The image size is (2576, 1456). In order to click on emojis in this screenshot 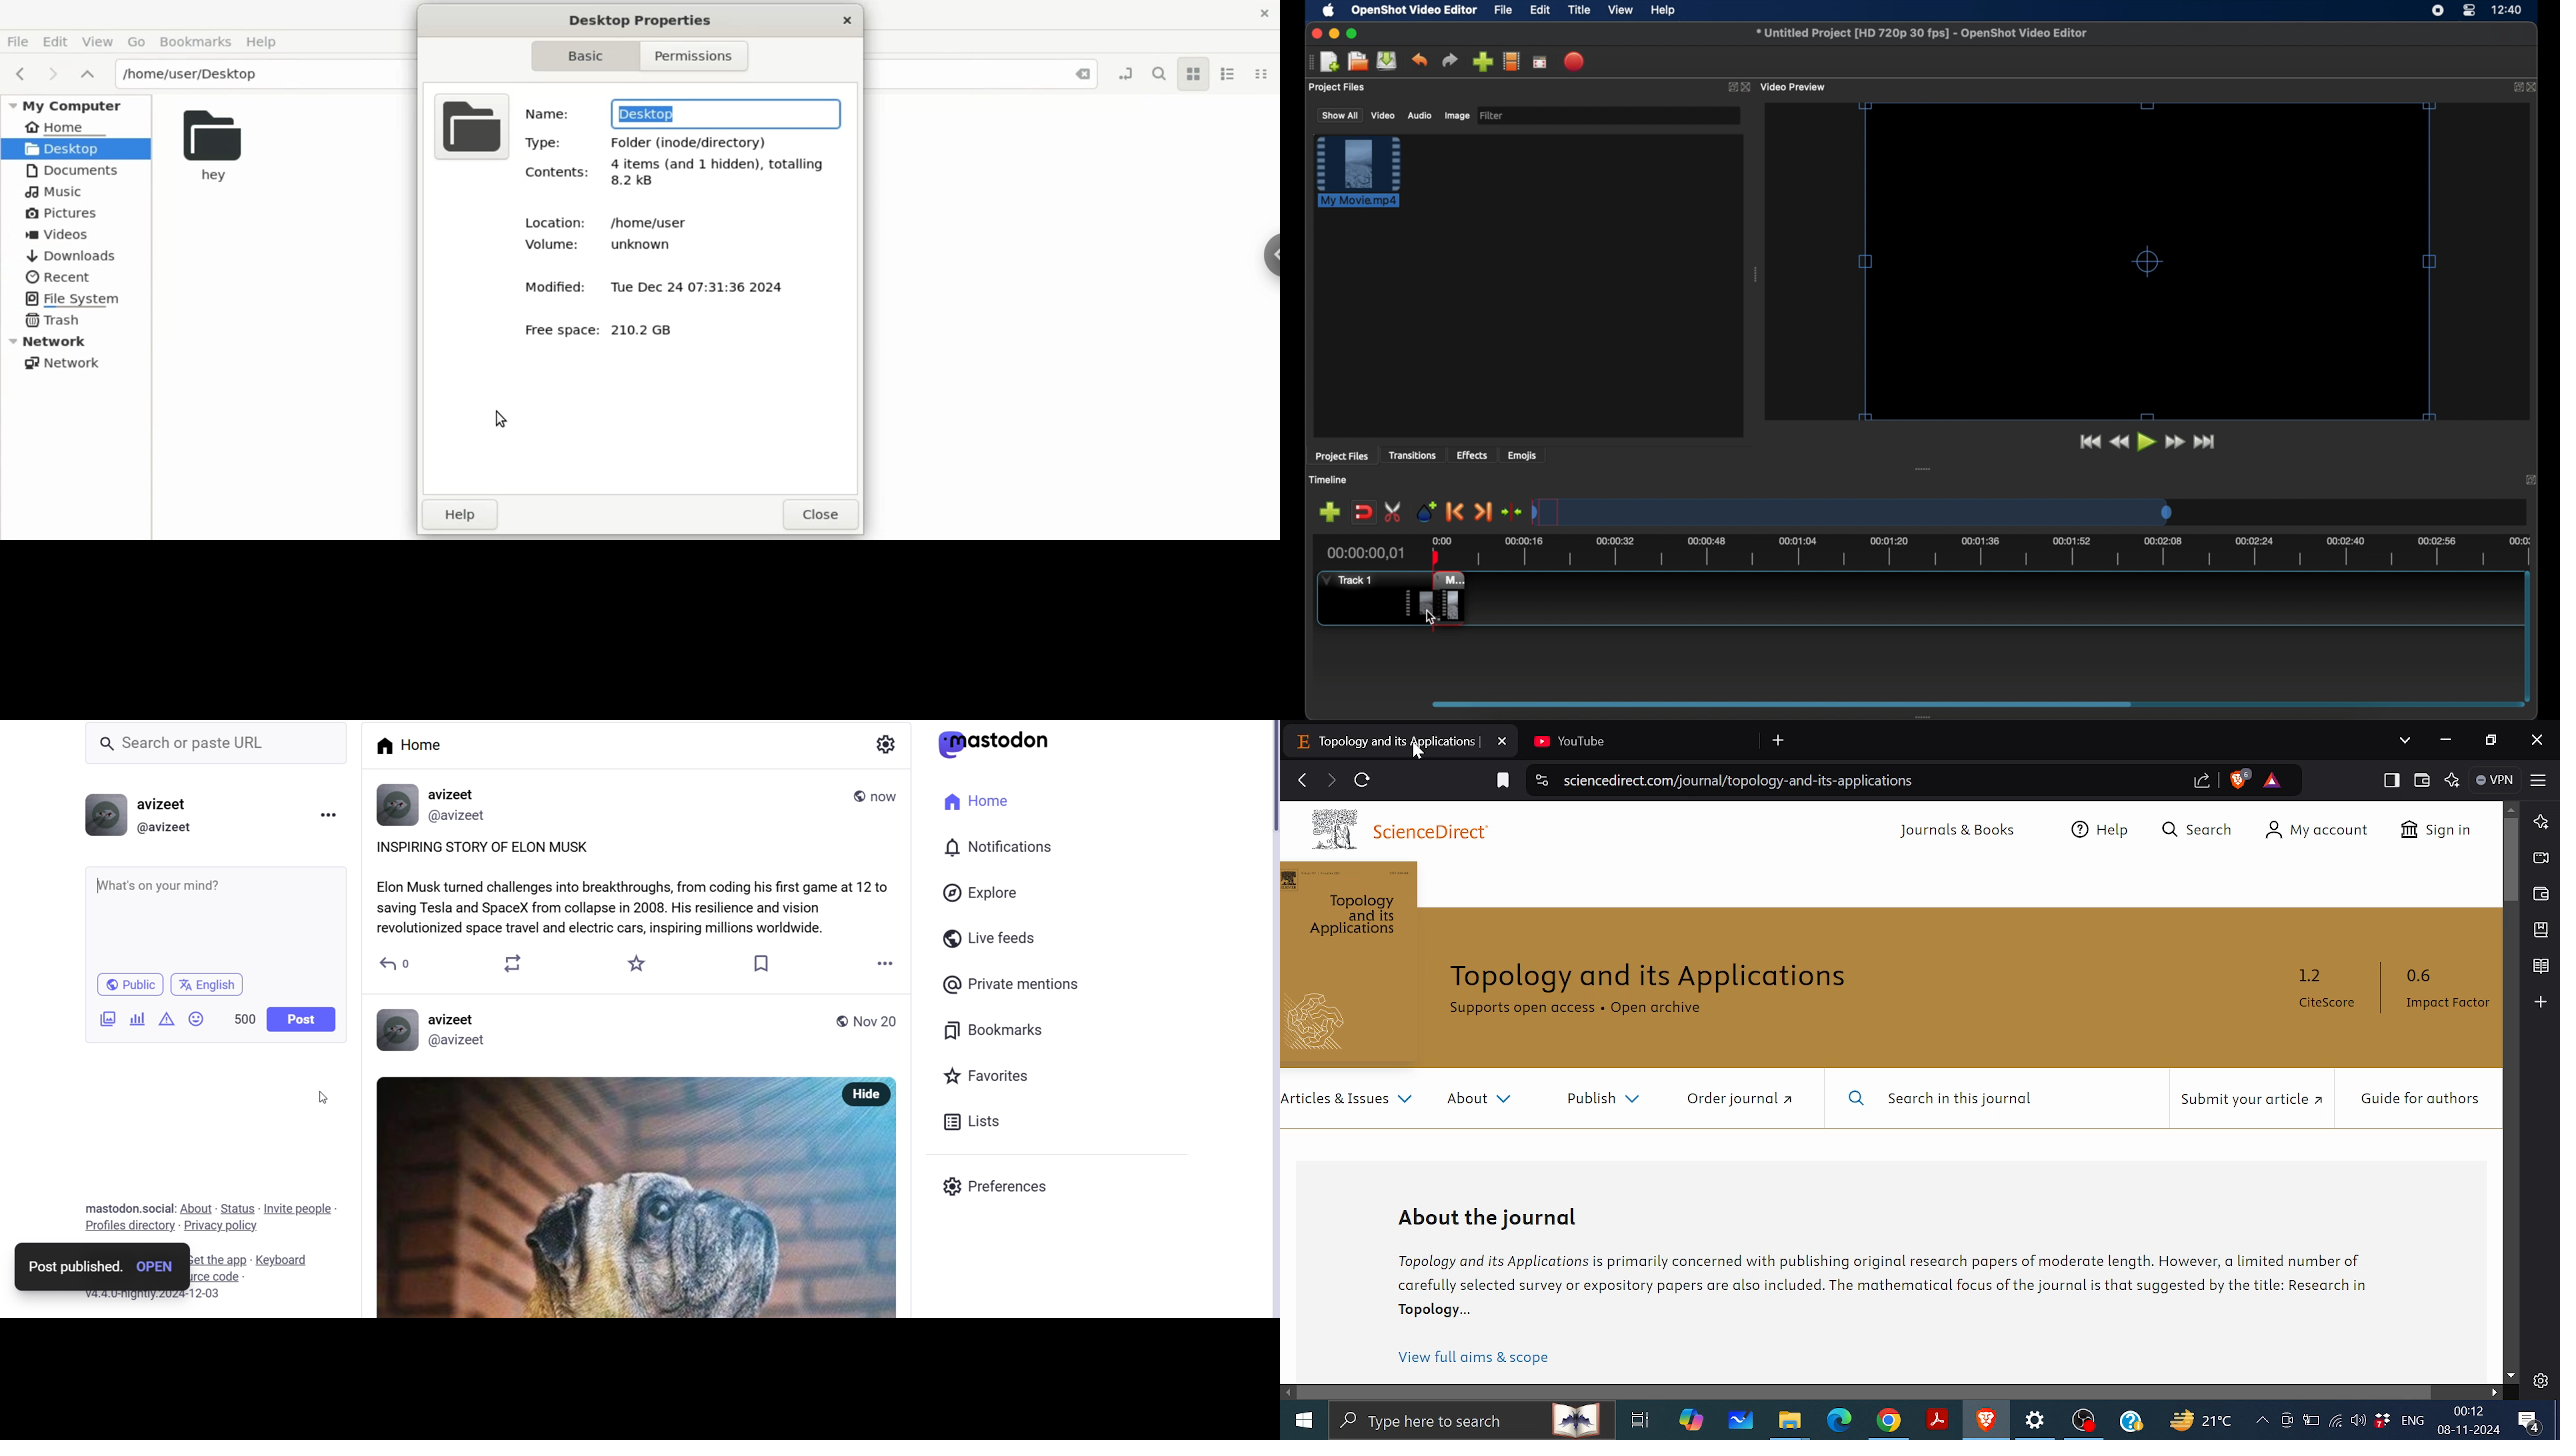, I will do `click(203, 1019)`.